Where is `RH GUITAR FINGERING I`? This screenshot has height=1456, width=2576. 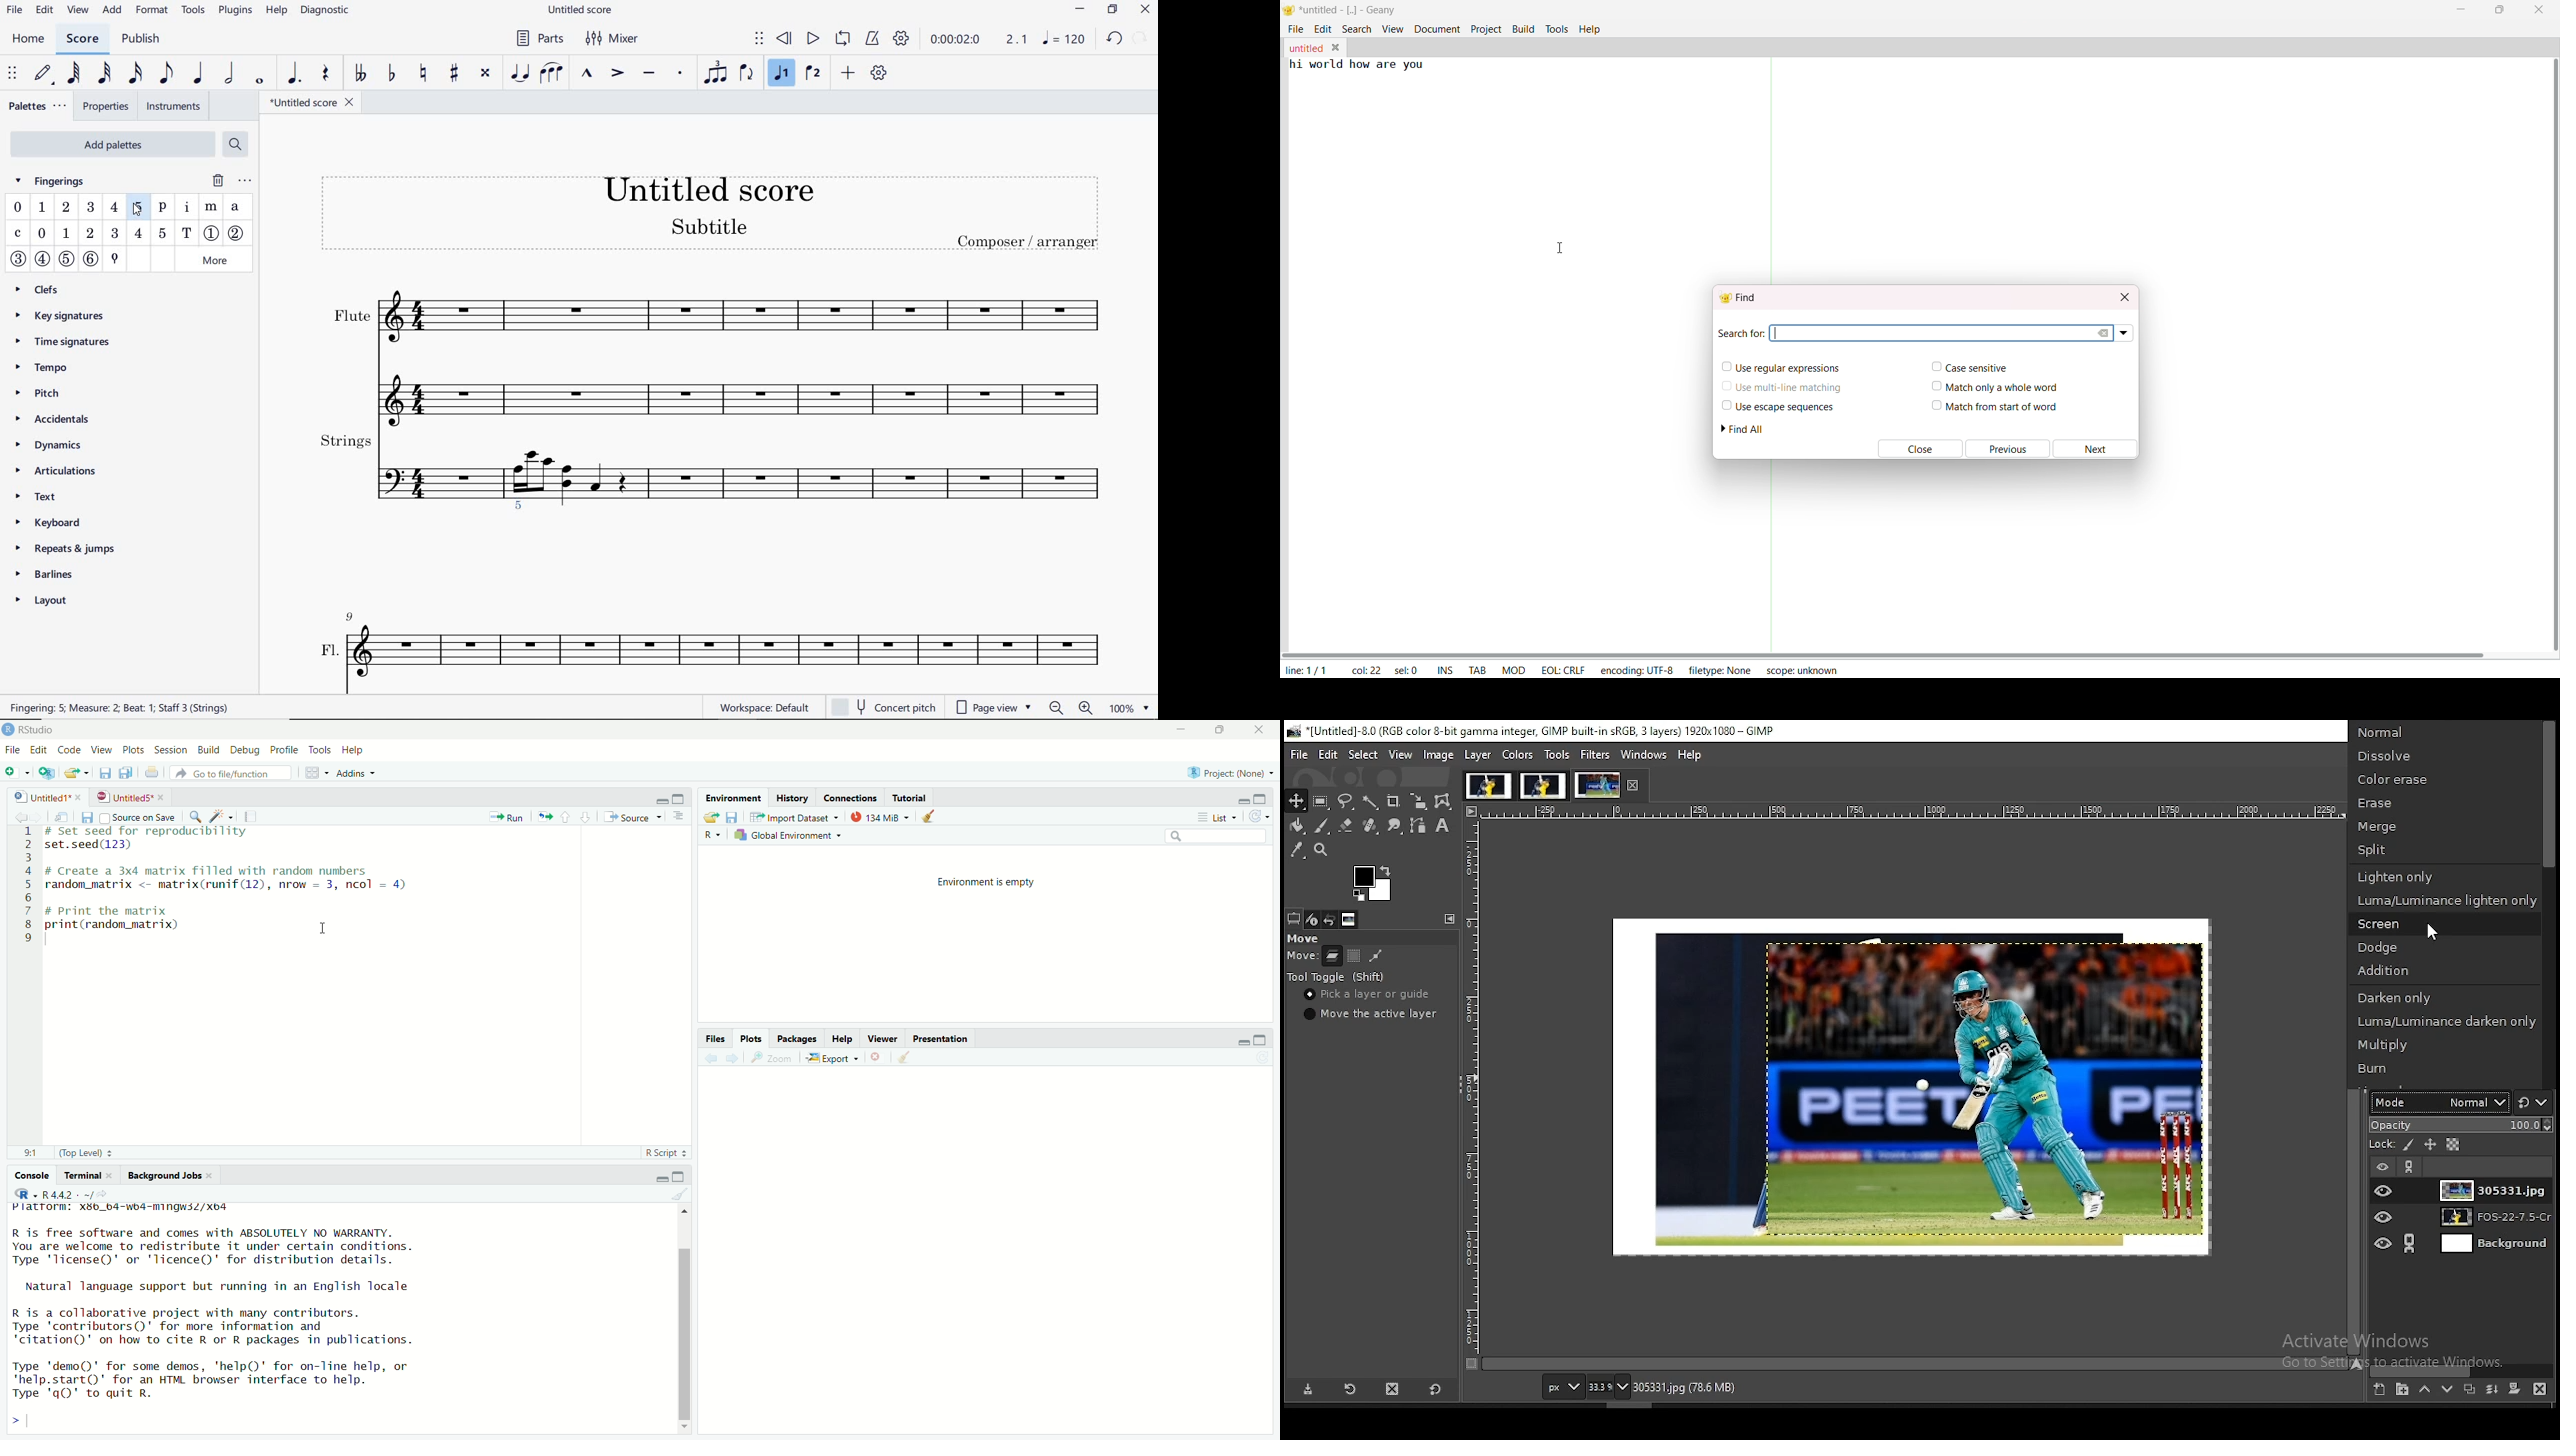
RH GUITAR FINGERING I is located at coordinates (187, 209).